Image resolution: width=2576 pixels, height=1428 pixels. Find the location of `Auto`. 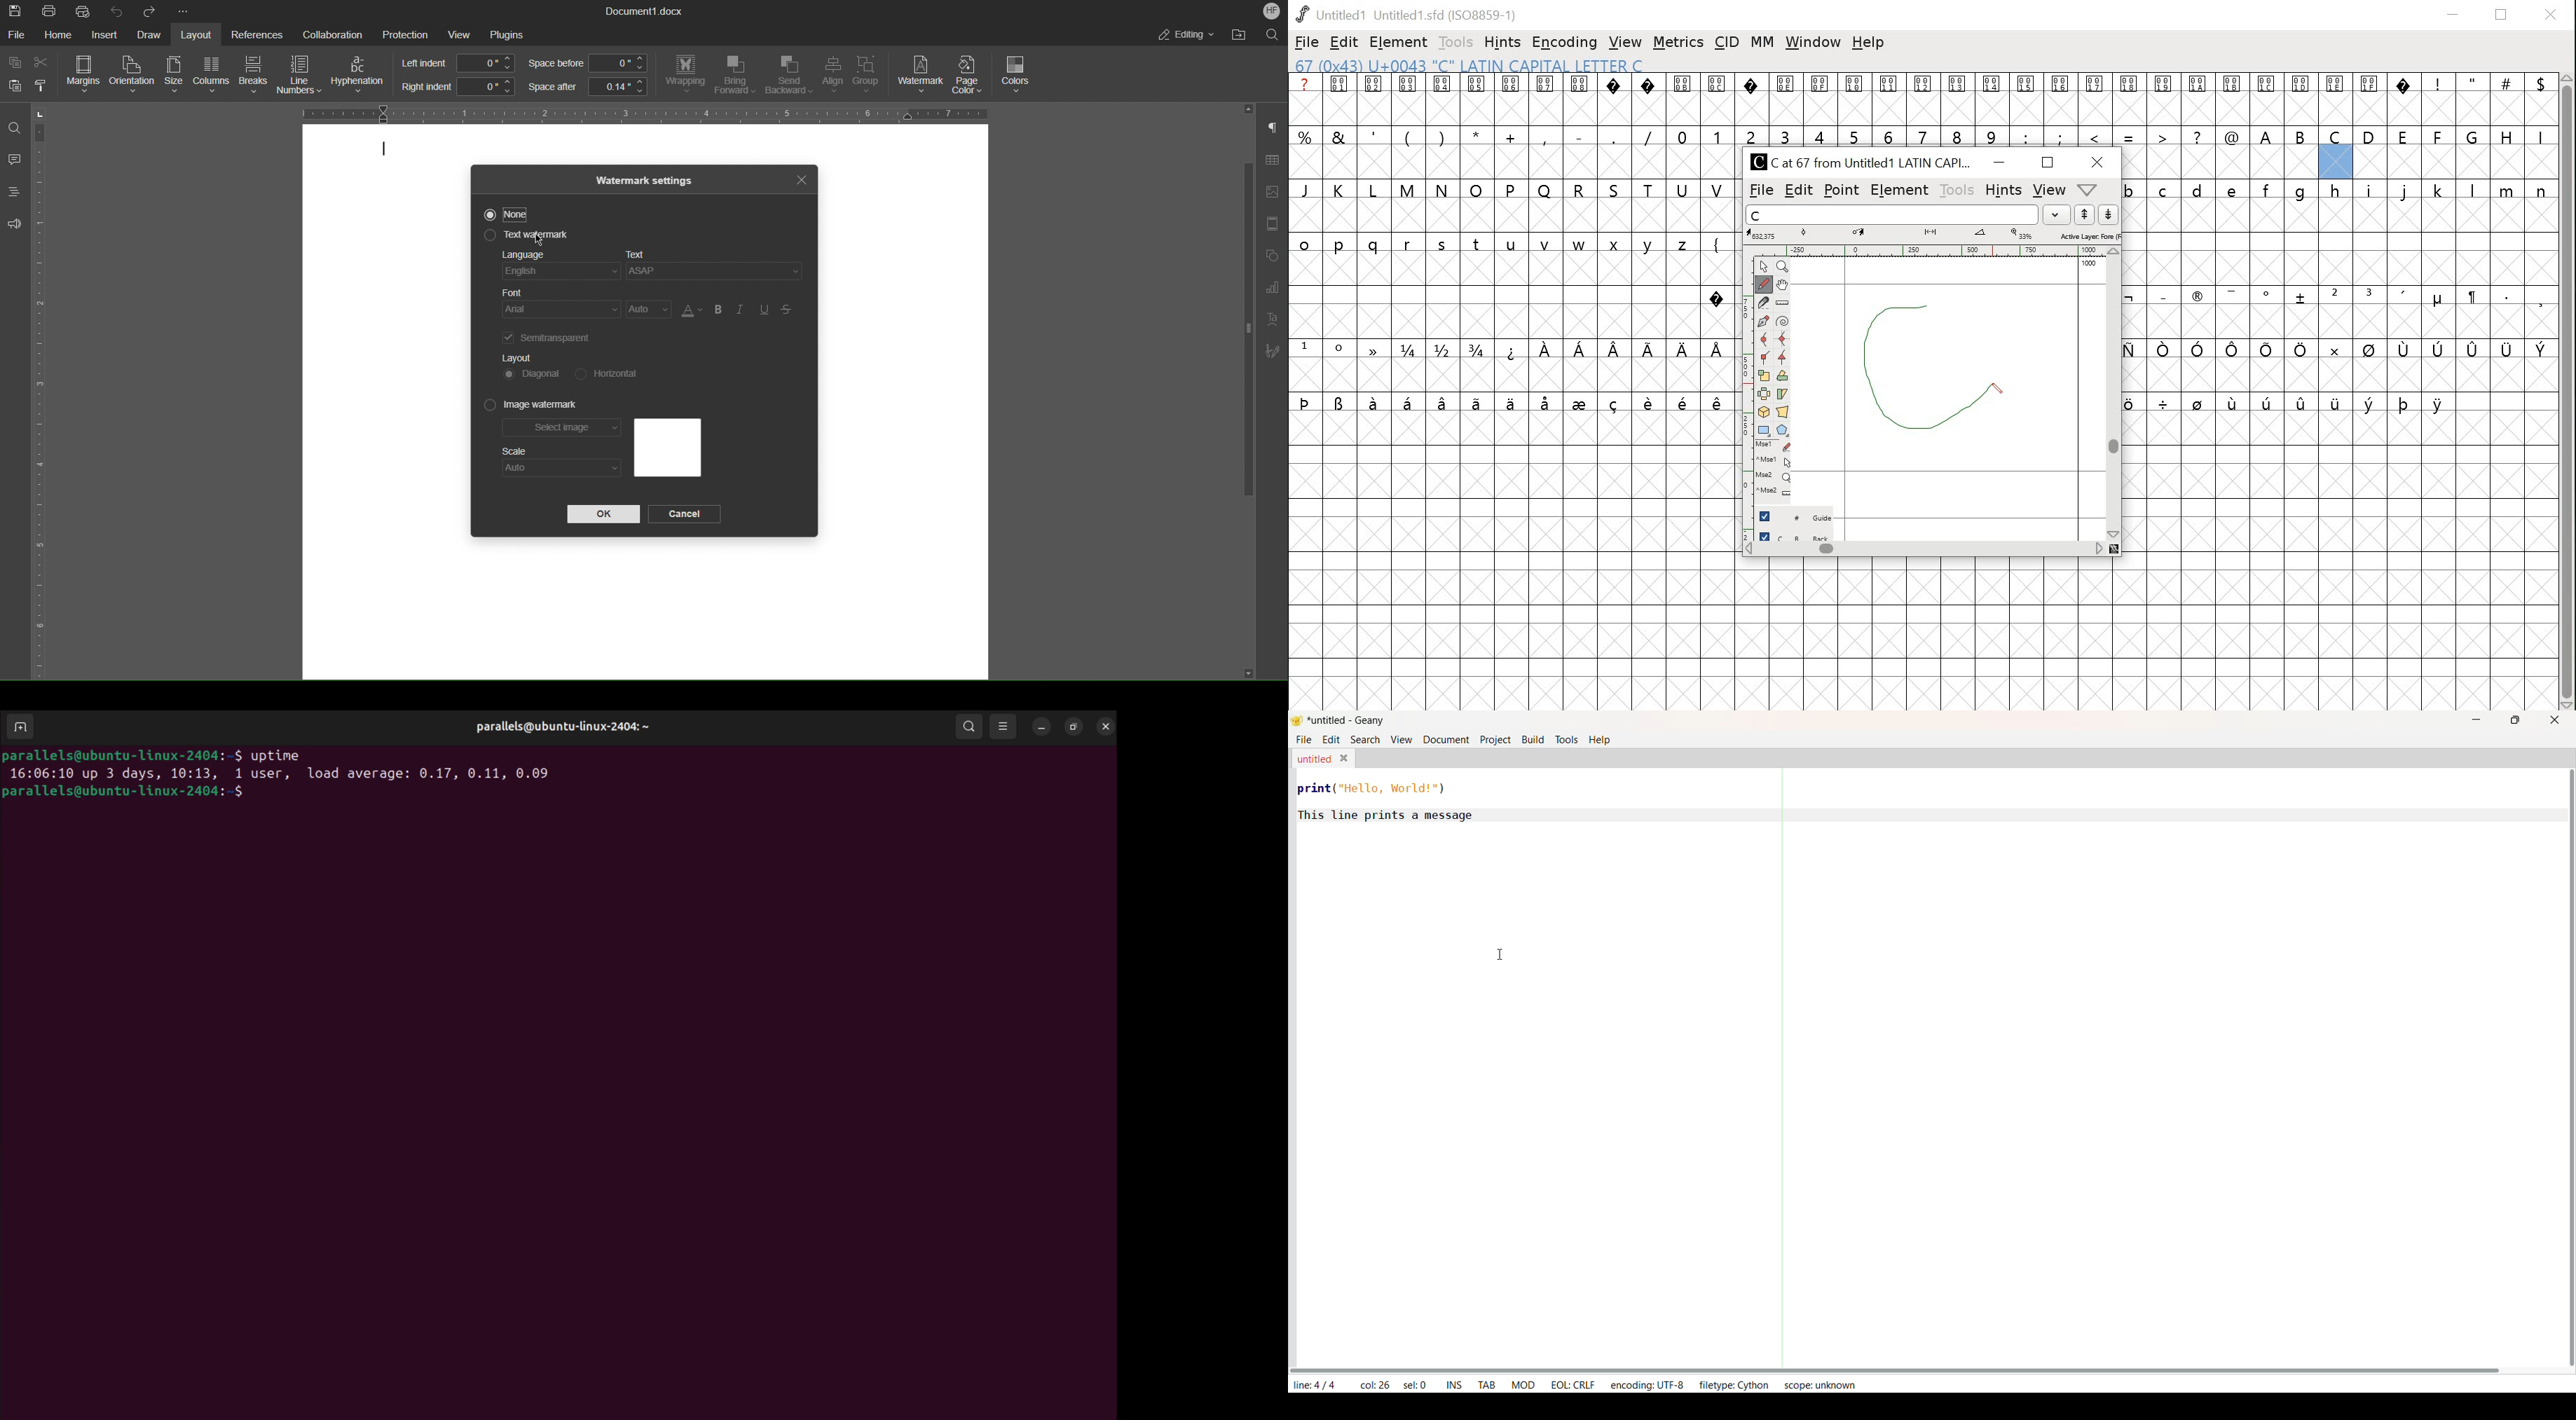

Auto is located at coordinates (649, 310).